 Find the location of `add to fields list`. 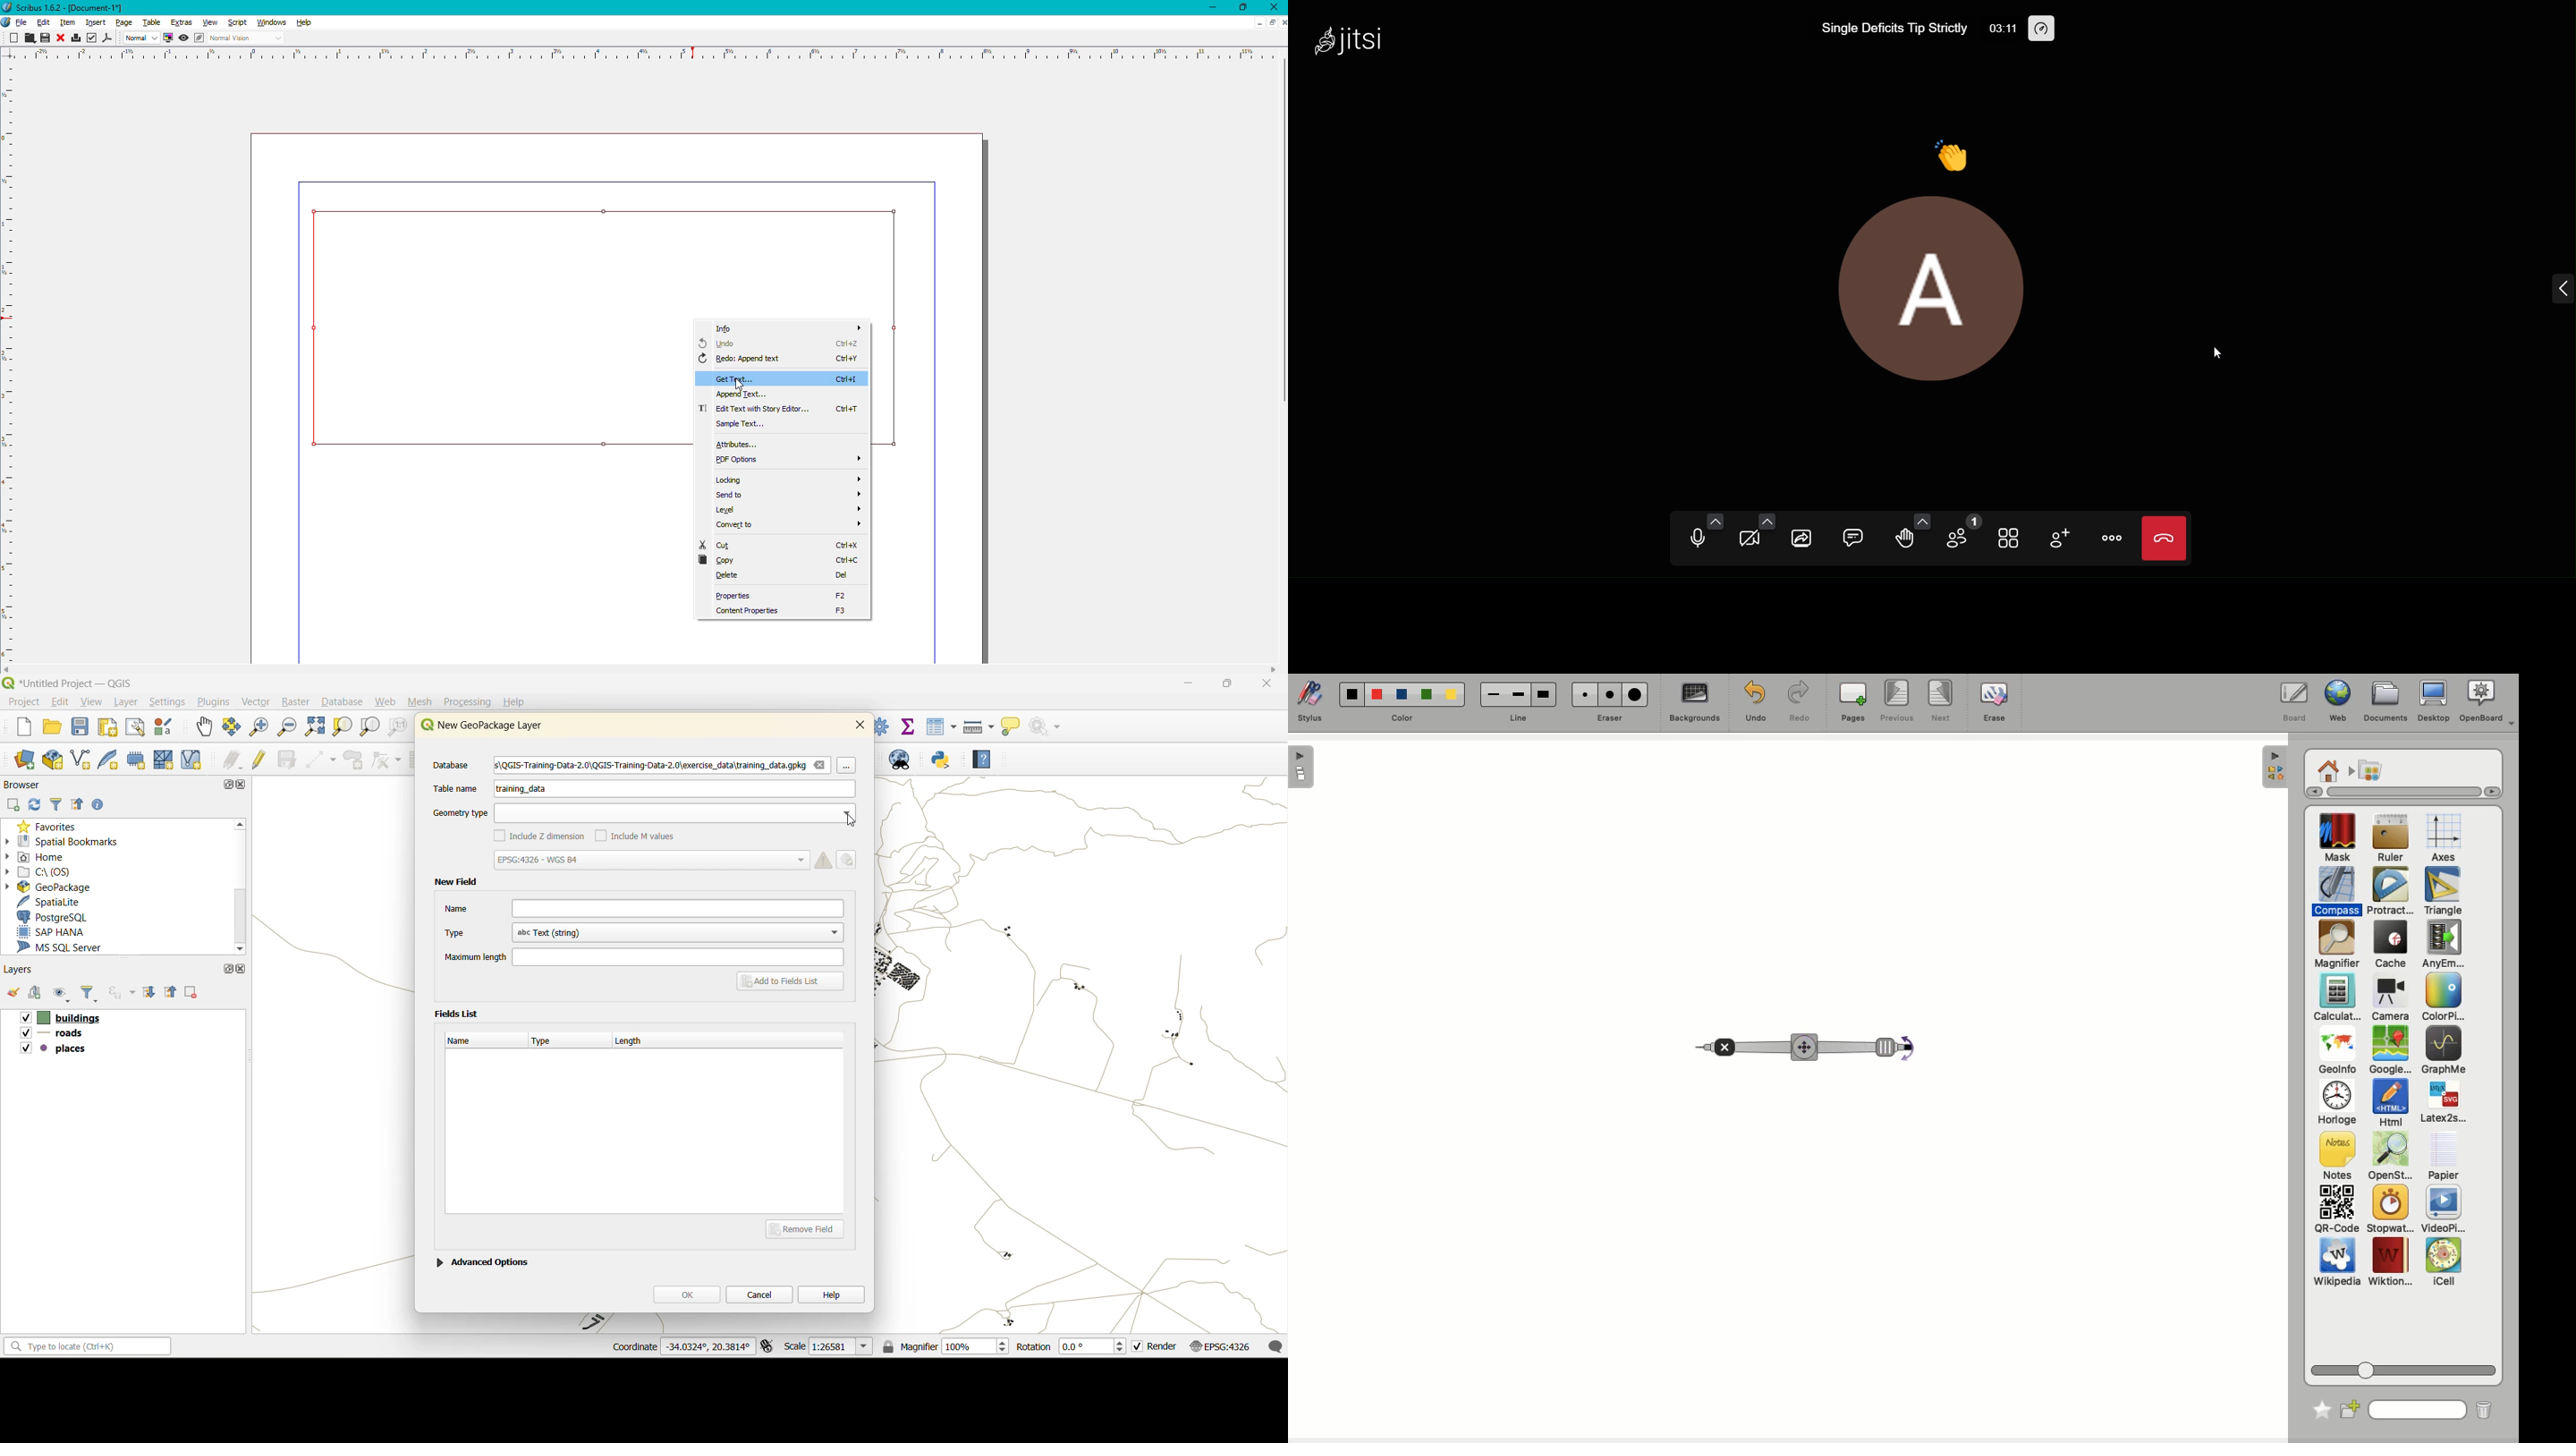

add to fields list is located at coordinates (792, 982).